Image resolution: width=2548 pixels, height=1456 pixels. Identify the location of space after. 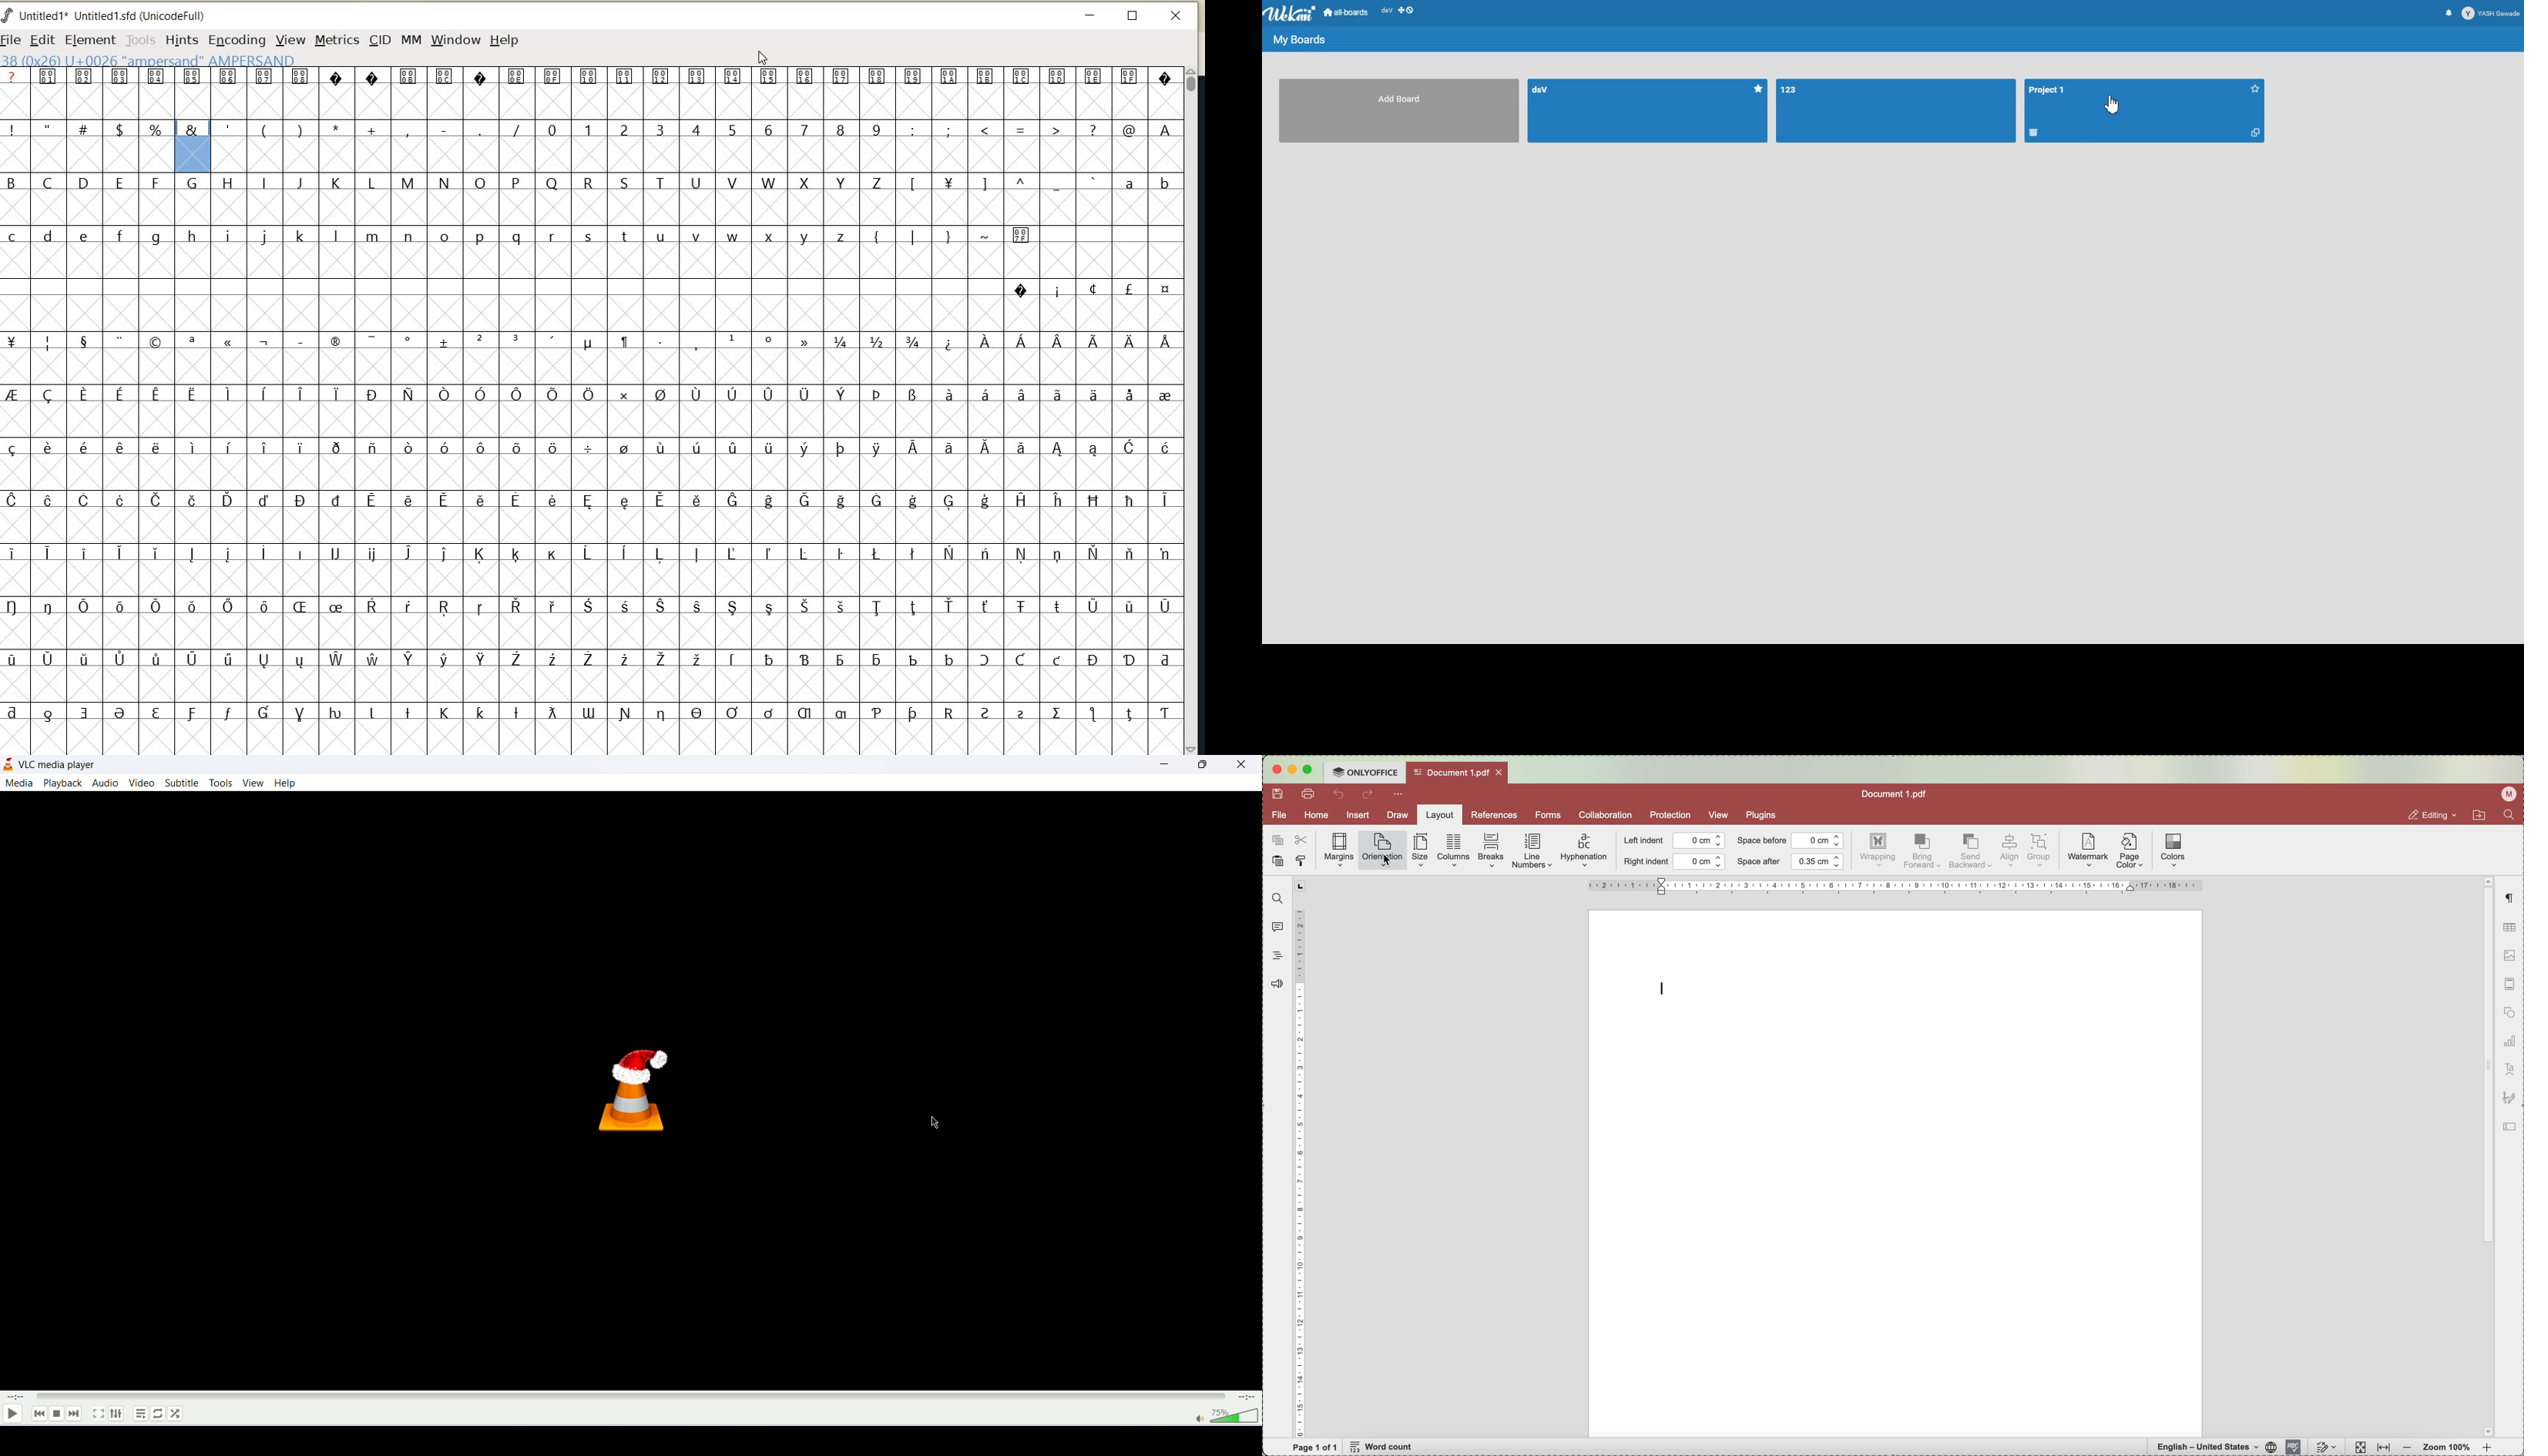
(1790, 862).